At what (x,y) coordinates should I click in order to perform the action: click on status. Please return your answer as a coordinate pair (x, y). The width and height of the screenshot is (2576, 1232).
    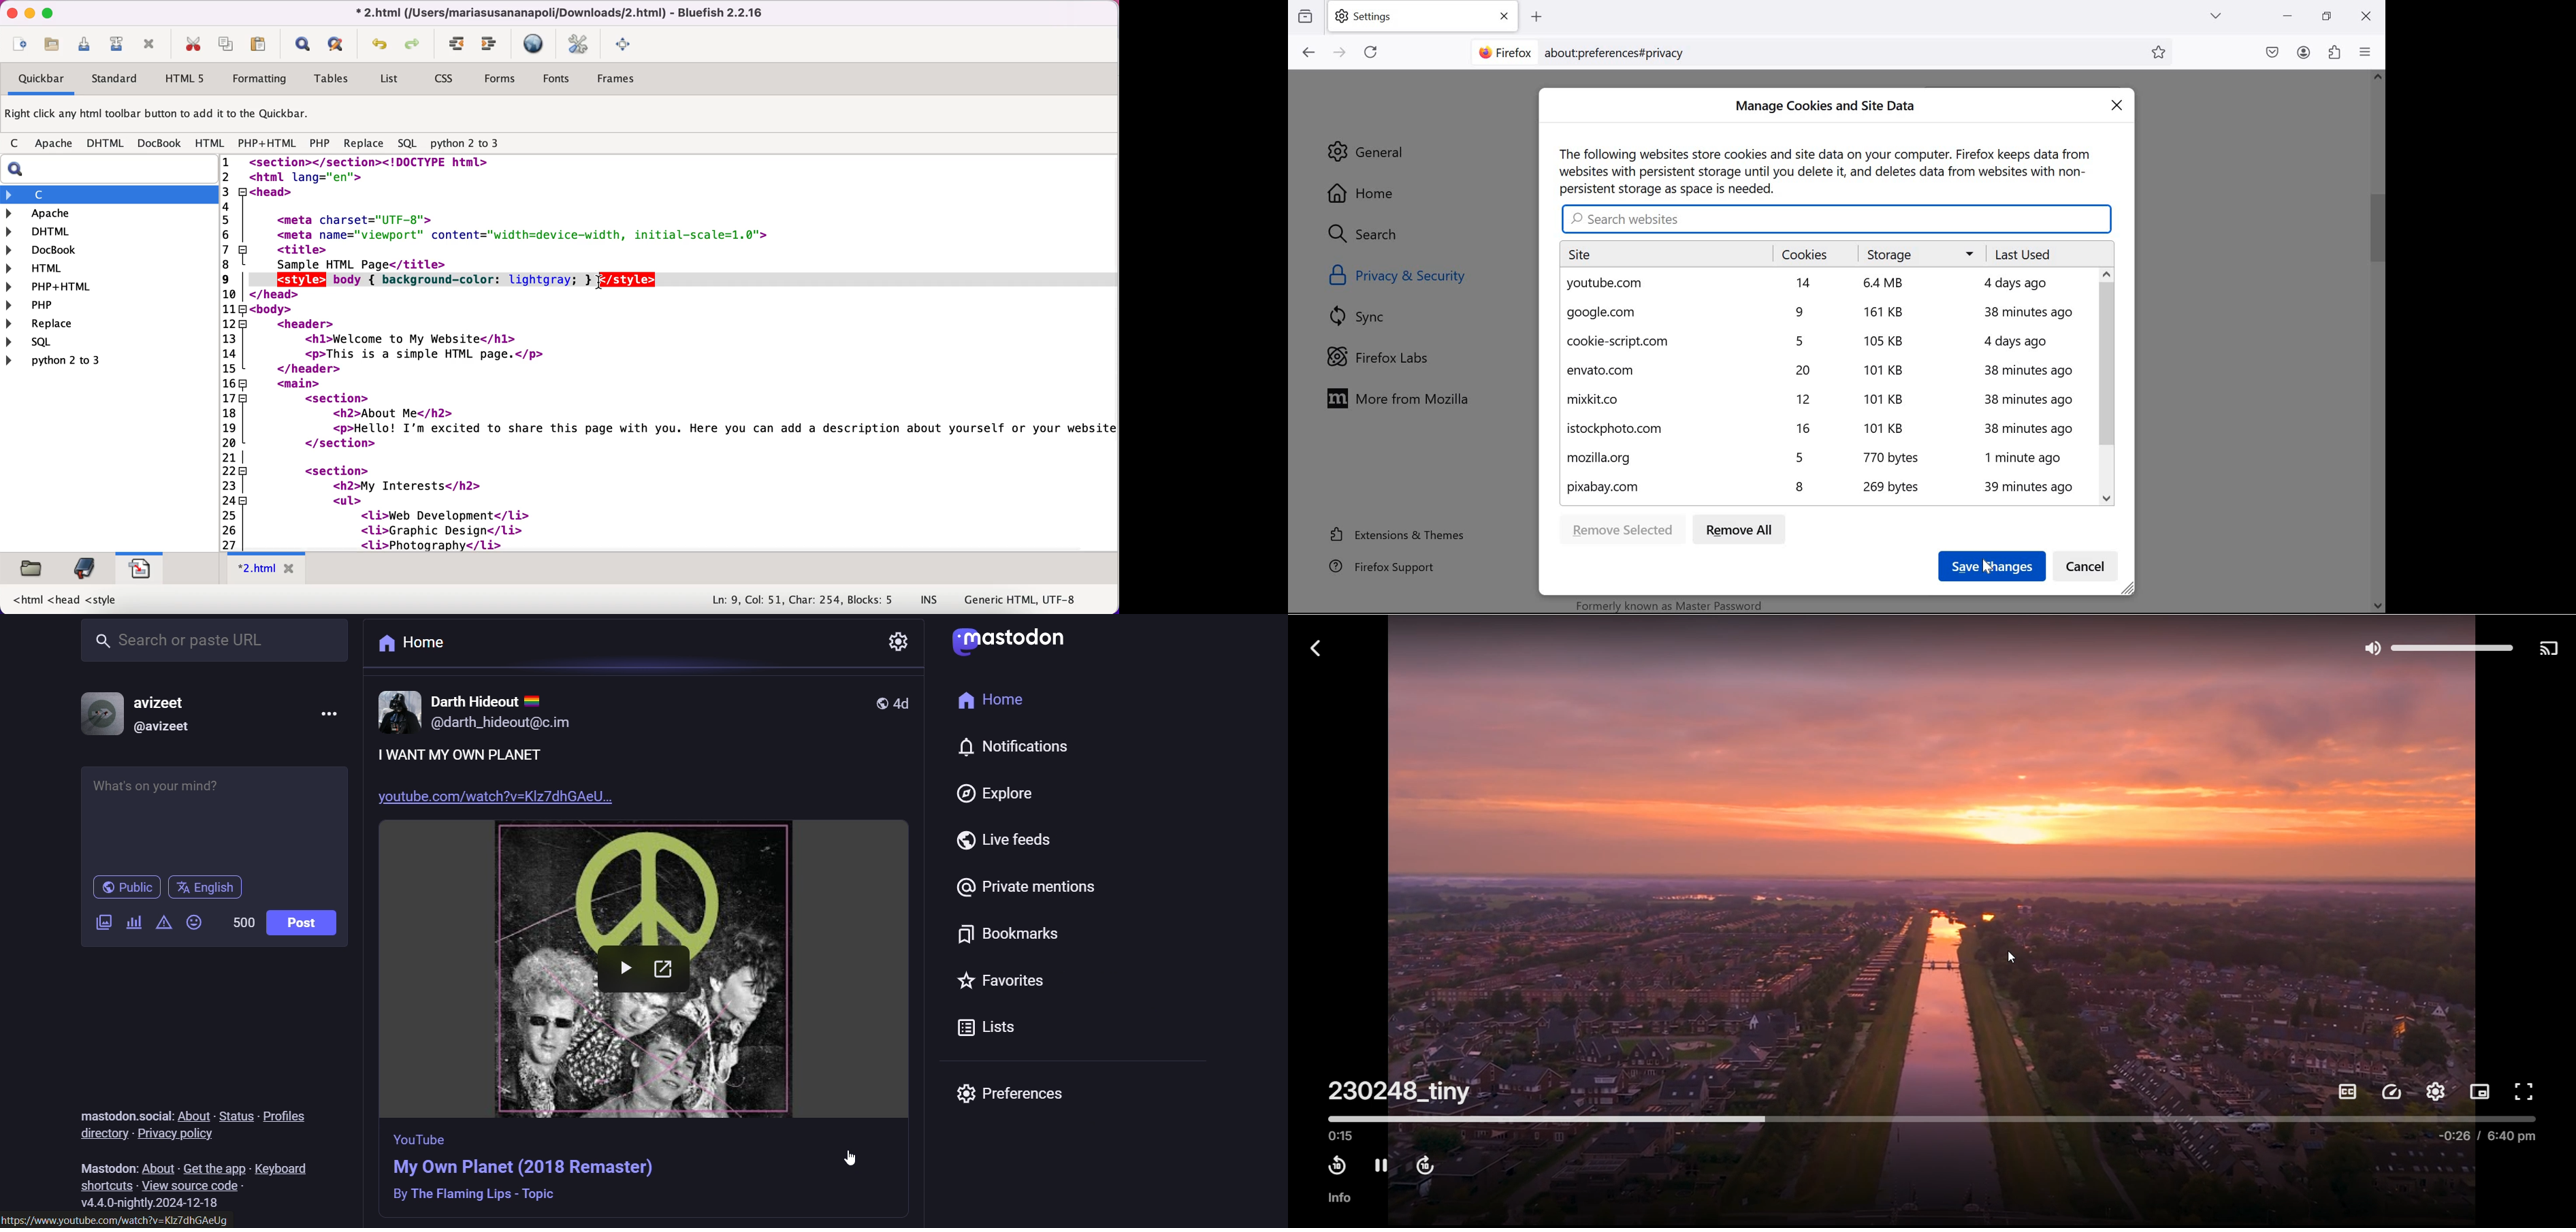
    Looking at the image, I should click on (236, 1112).